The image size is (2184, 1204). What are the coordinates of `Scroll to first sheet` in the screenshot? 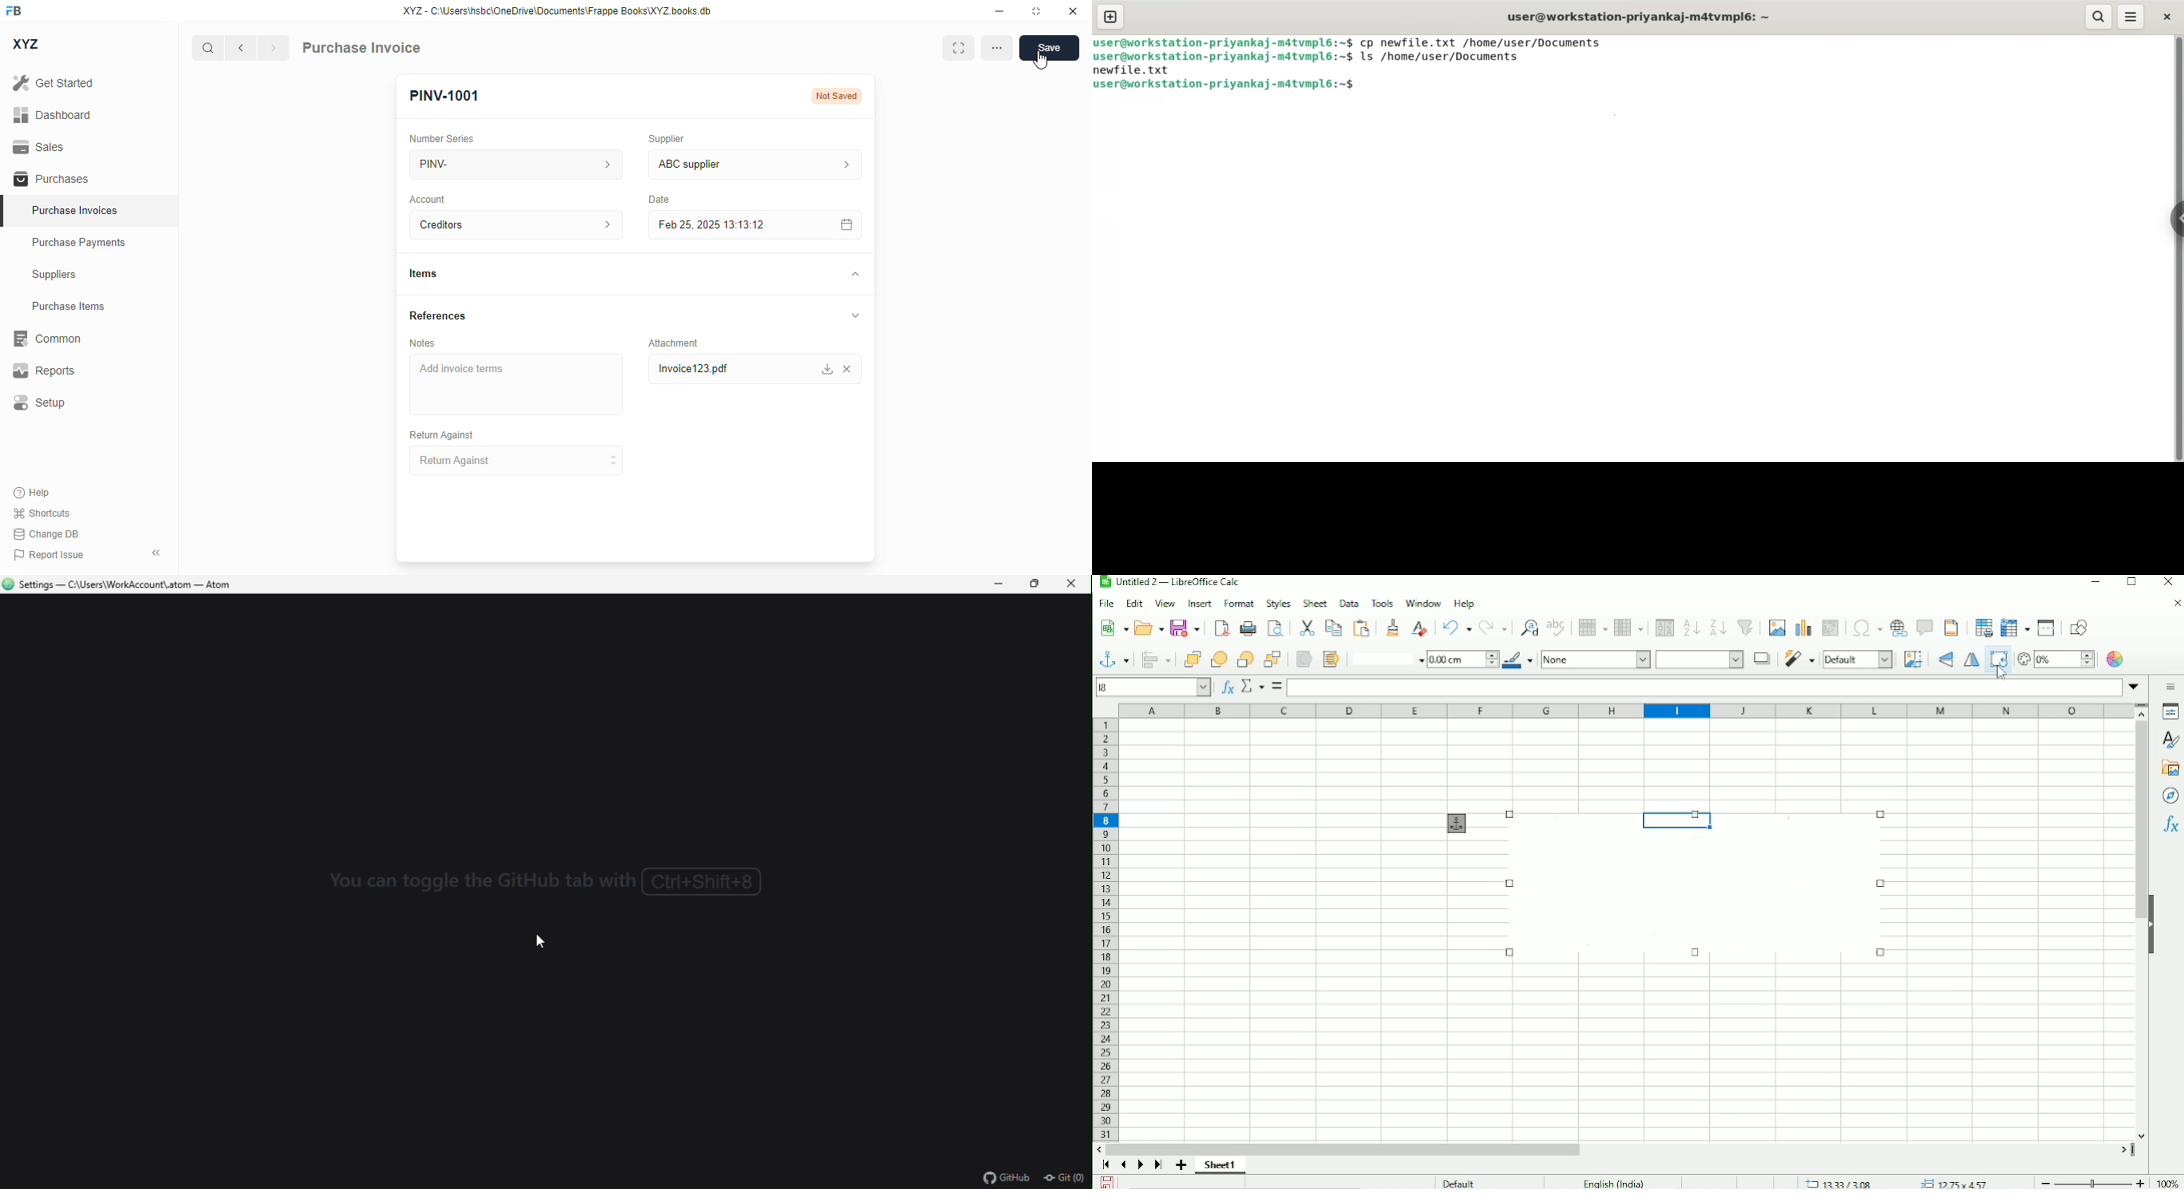 It's located at (1105, 1166).